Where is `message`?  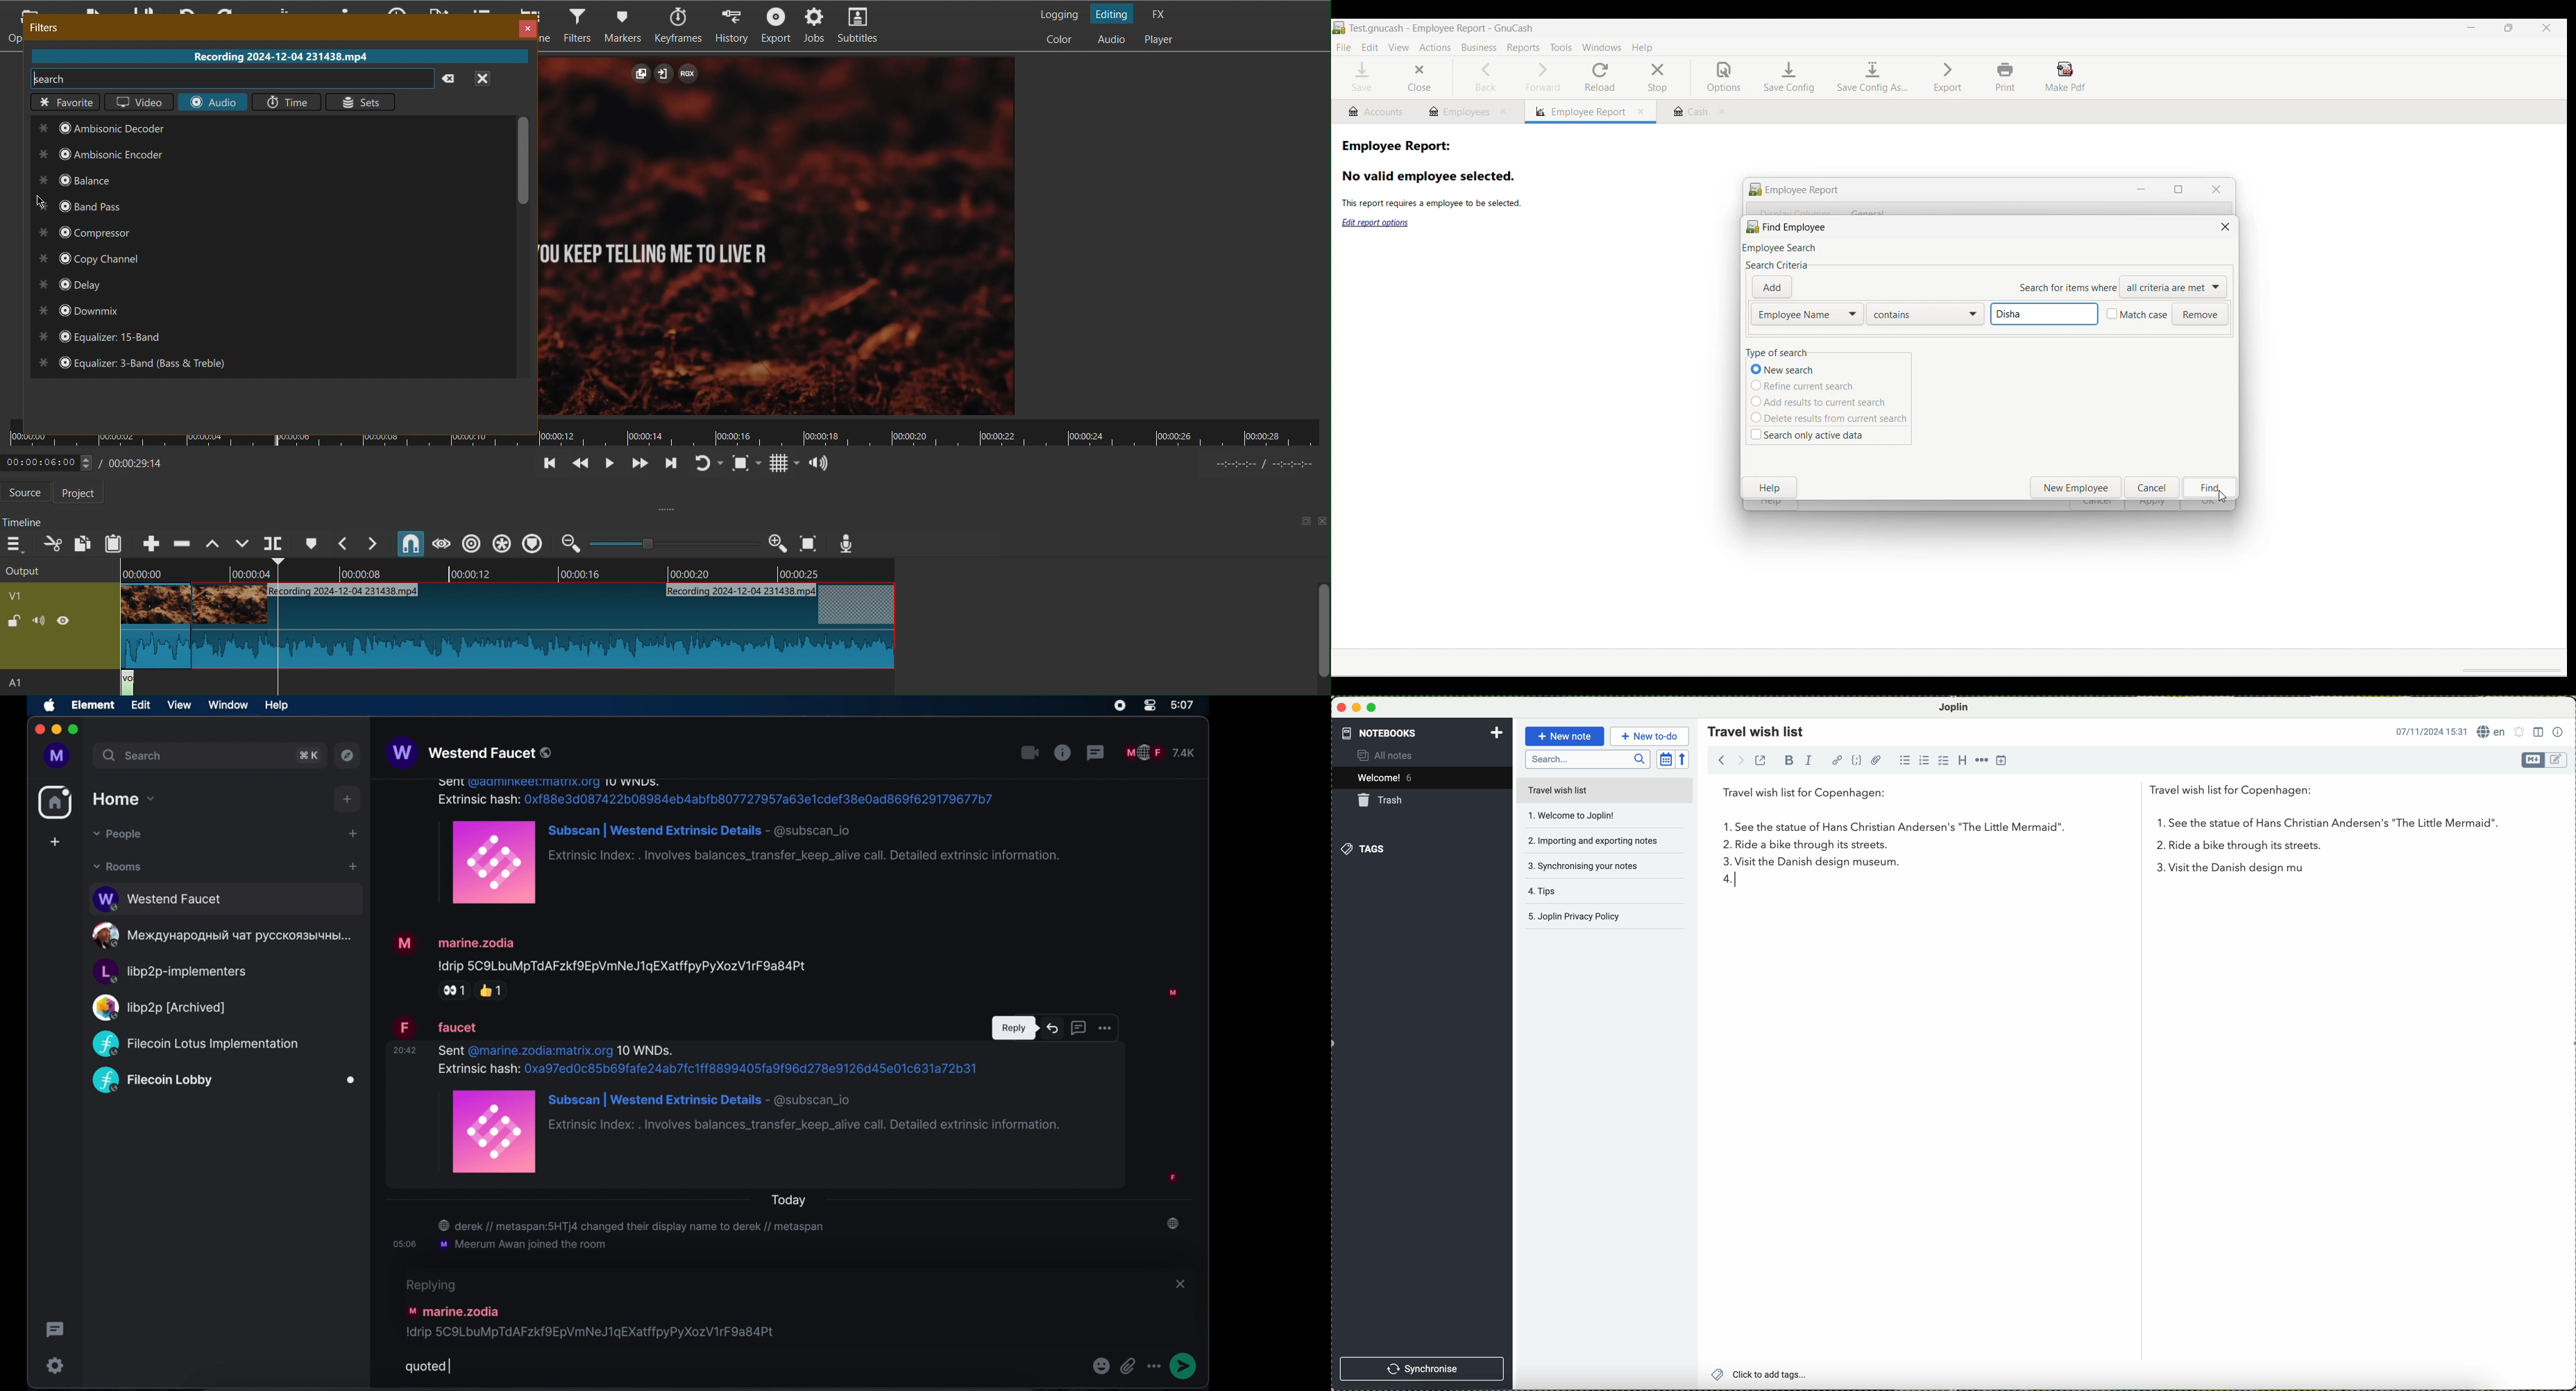
message is located at coordinates (534, 1036).